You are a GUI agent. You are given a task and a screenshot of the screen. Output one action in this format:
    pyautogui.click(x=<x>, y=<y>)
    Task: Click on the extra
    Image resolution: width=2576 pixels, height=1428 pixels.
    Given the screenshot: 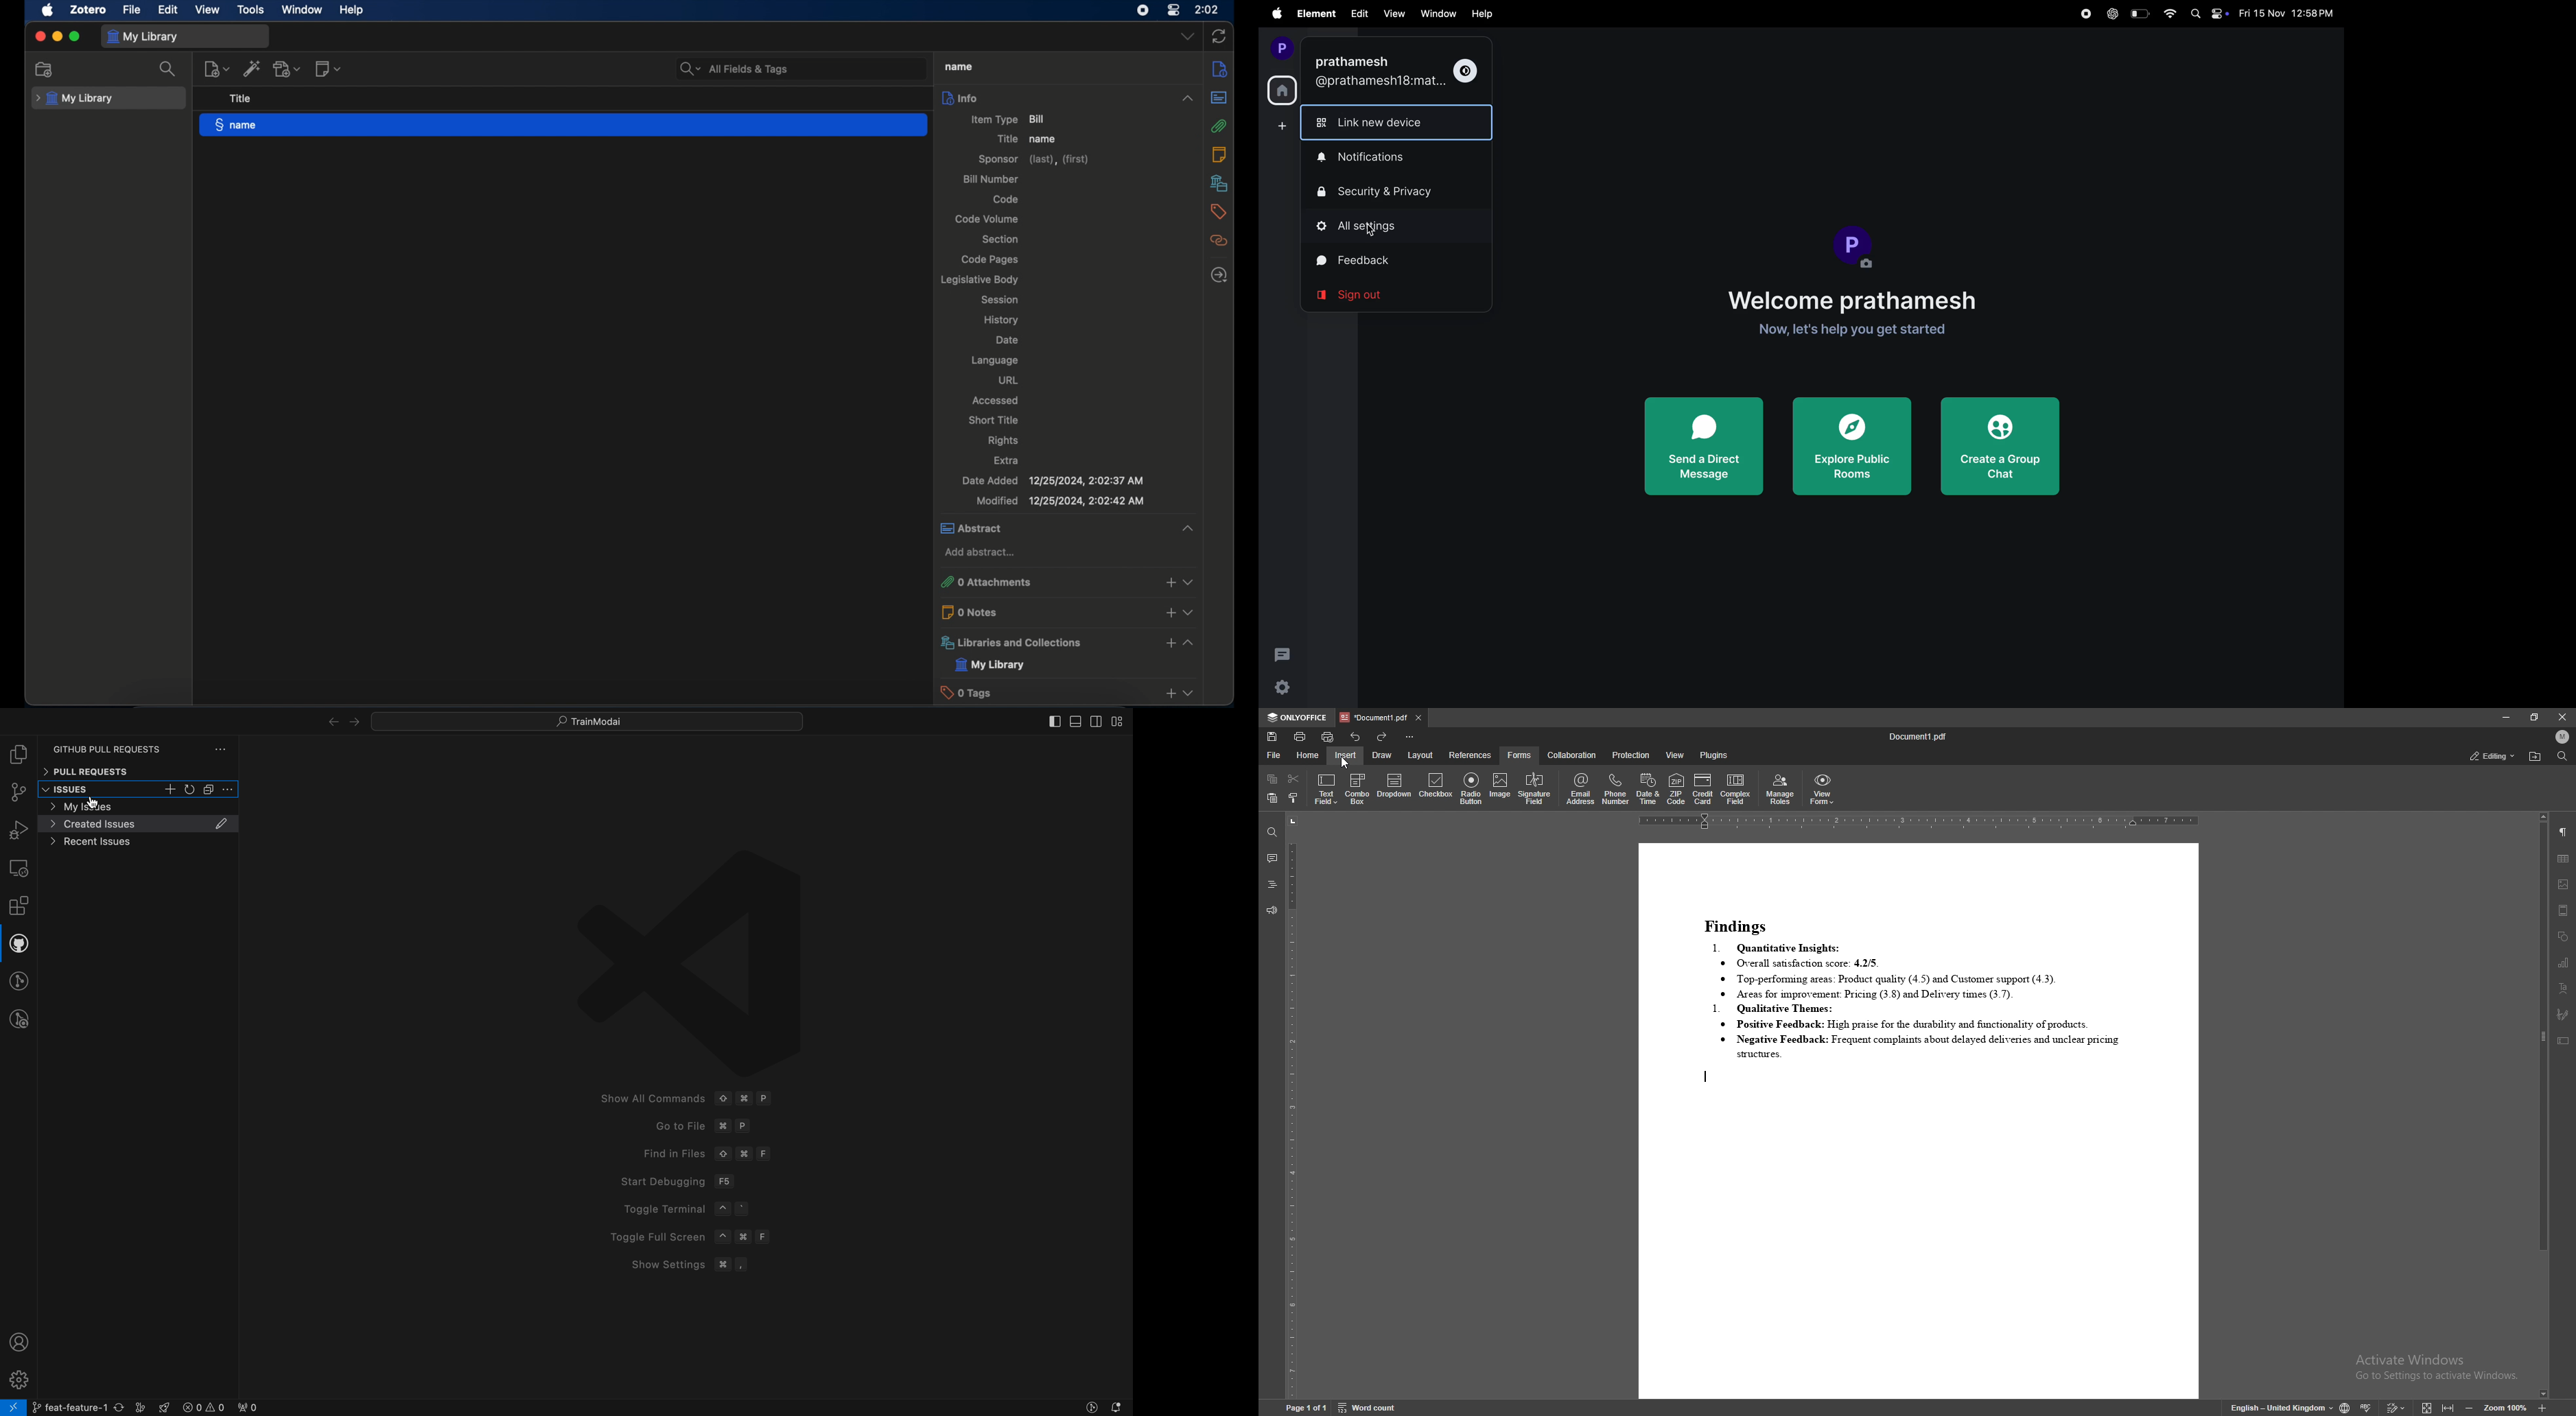 What is the action you would take?
    pyautogui.click(x=1007, y=461)
    